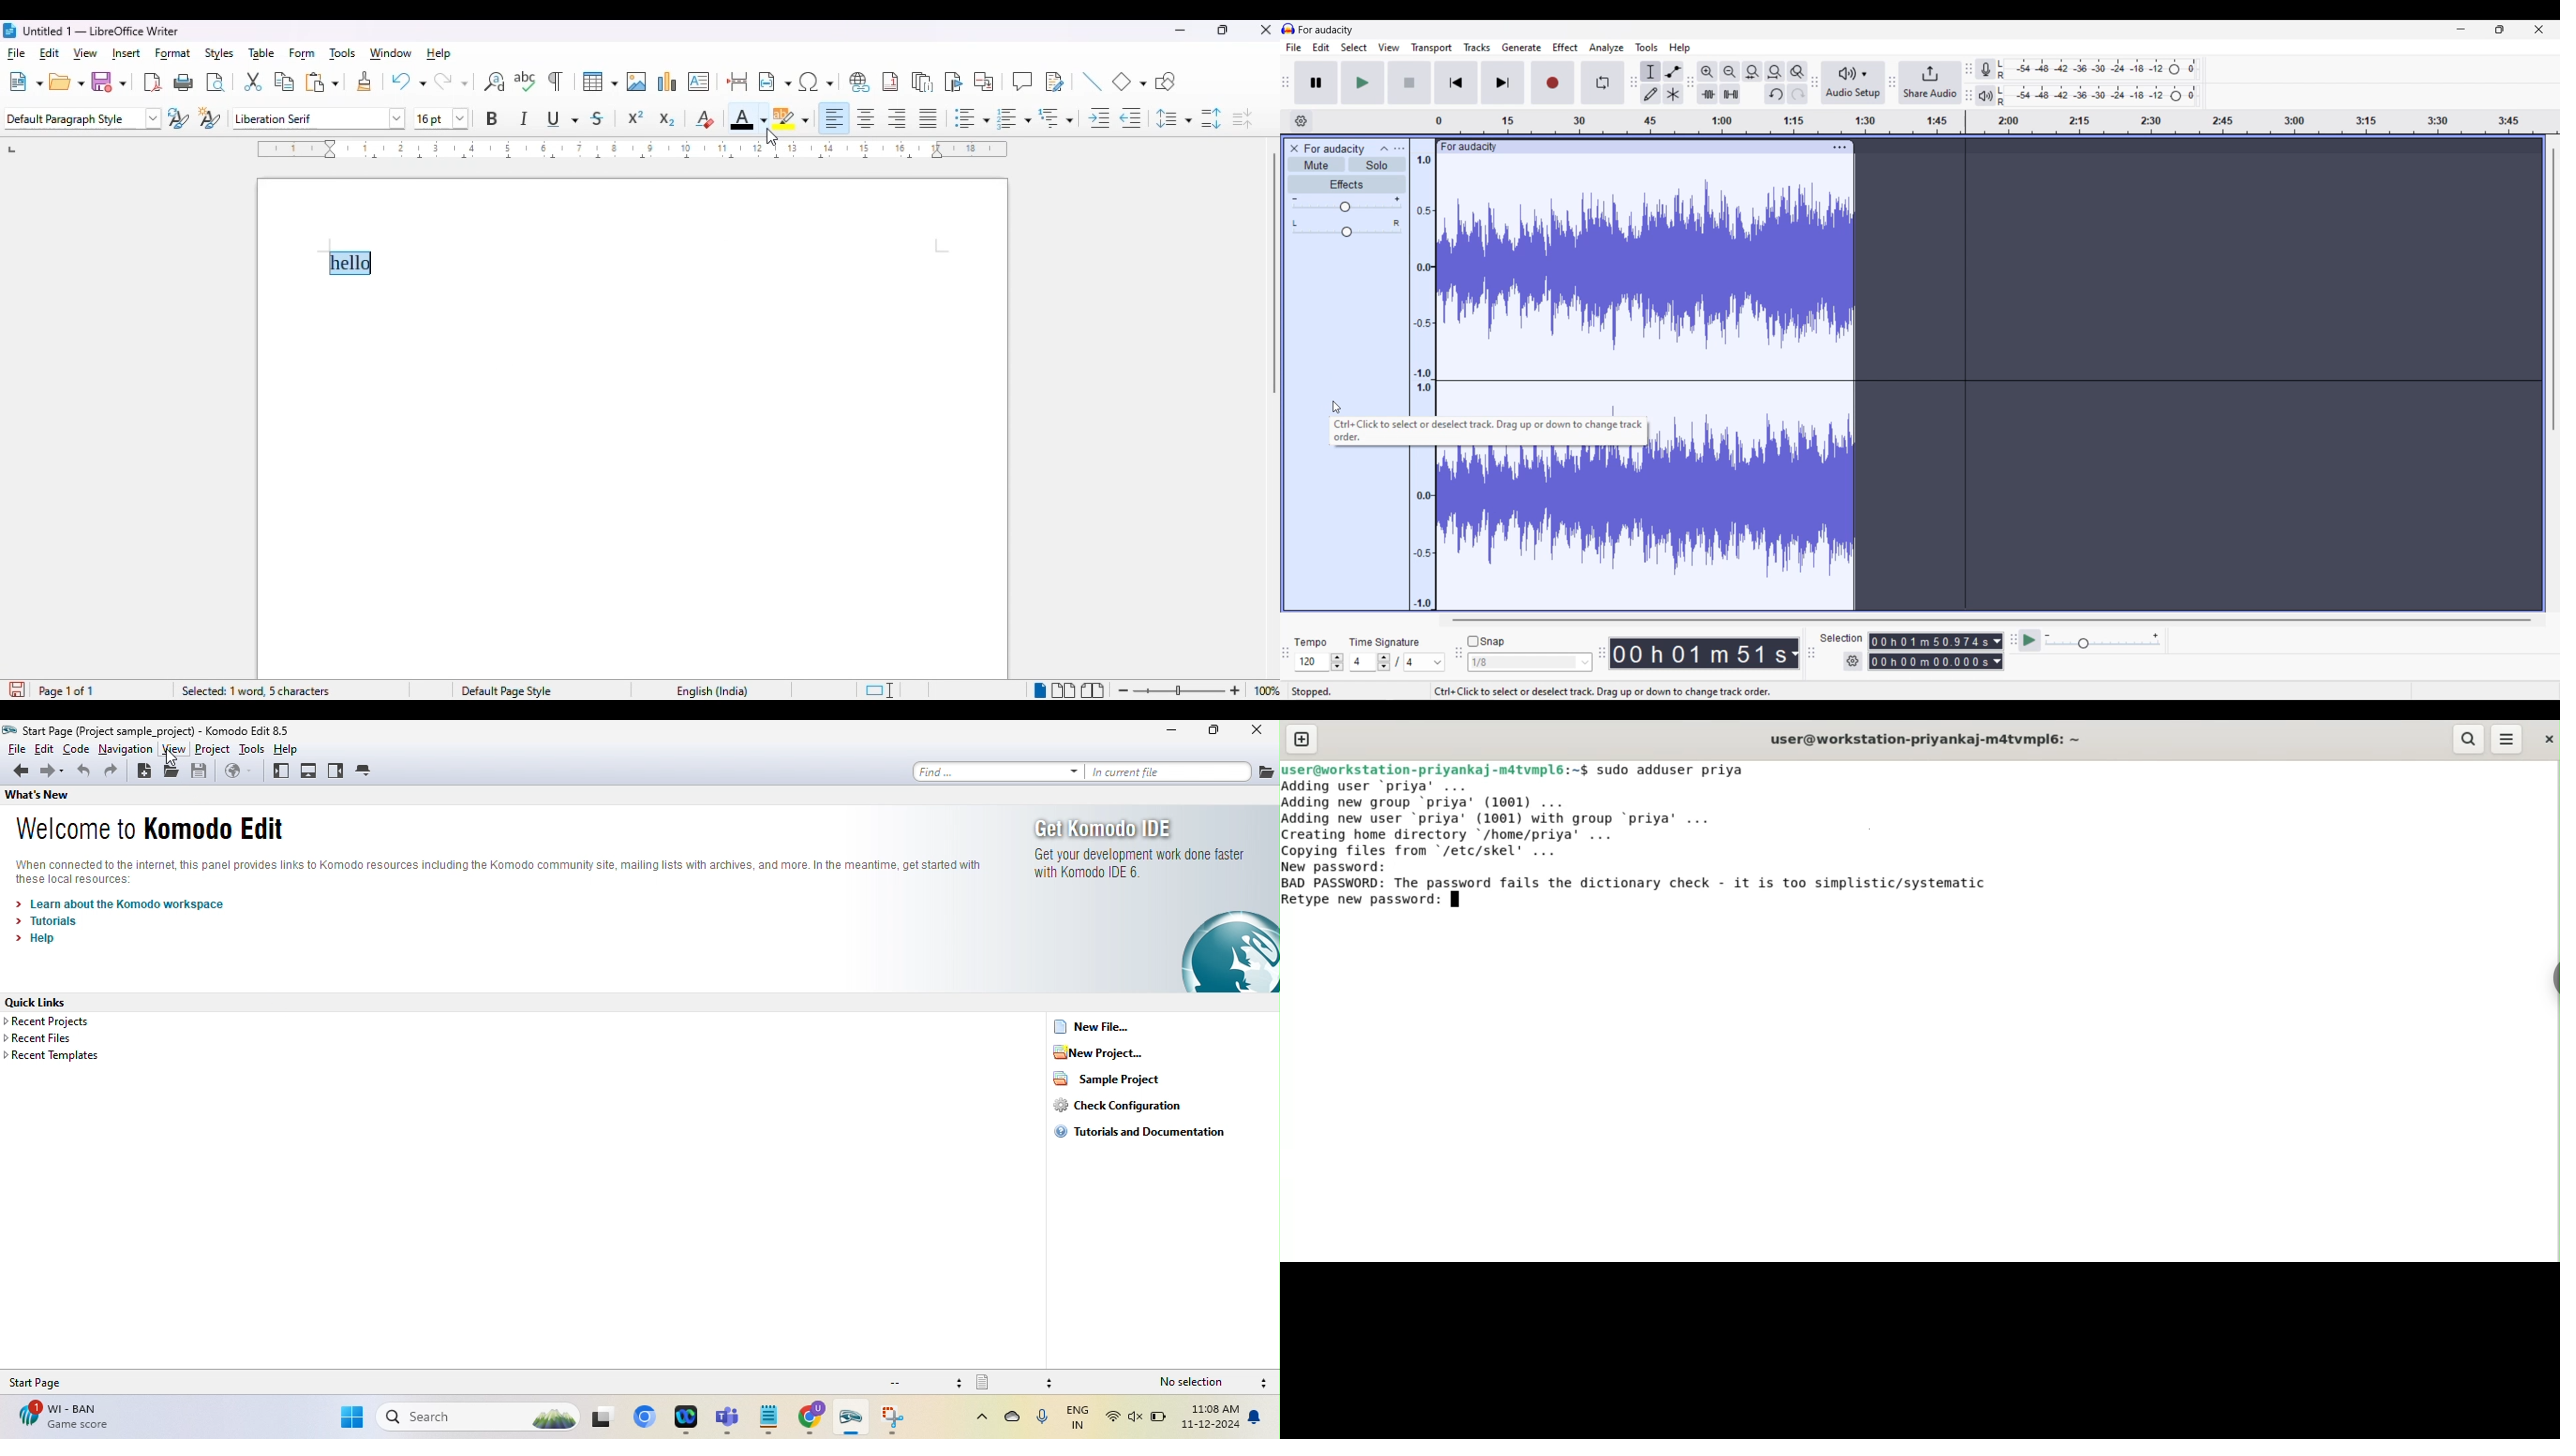  Describe the element at coordinates (1022, 81) in the screenshot. I see `insert comment` at that location.